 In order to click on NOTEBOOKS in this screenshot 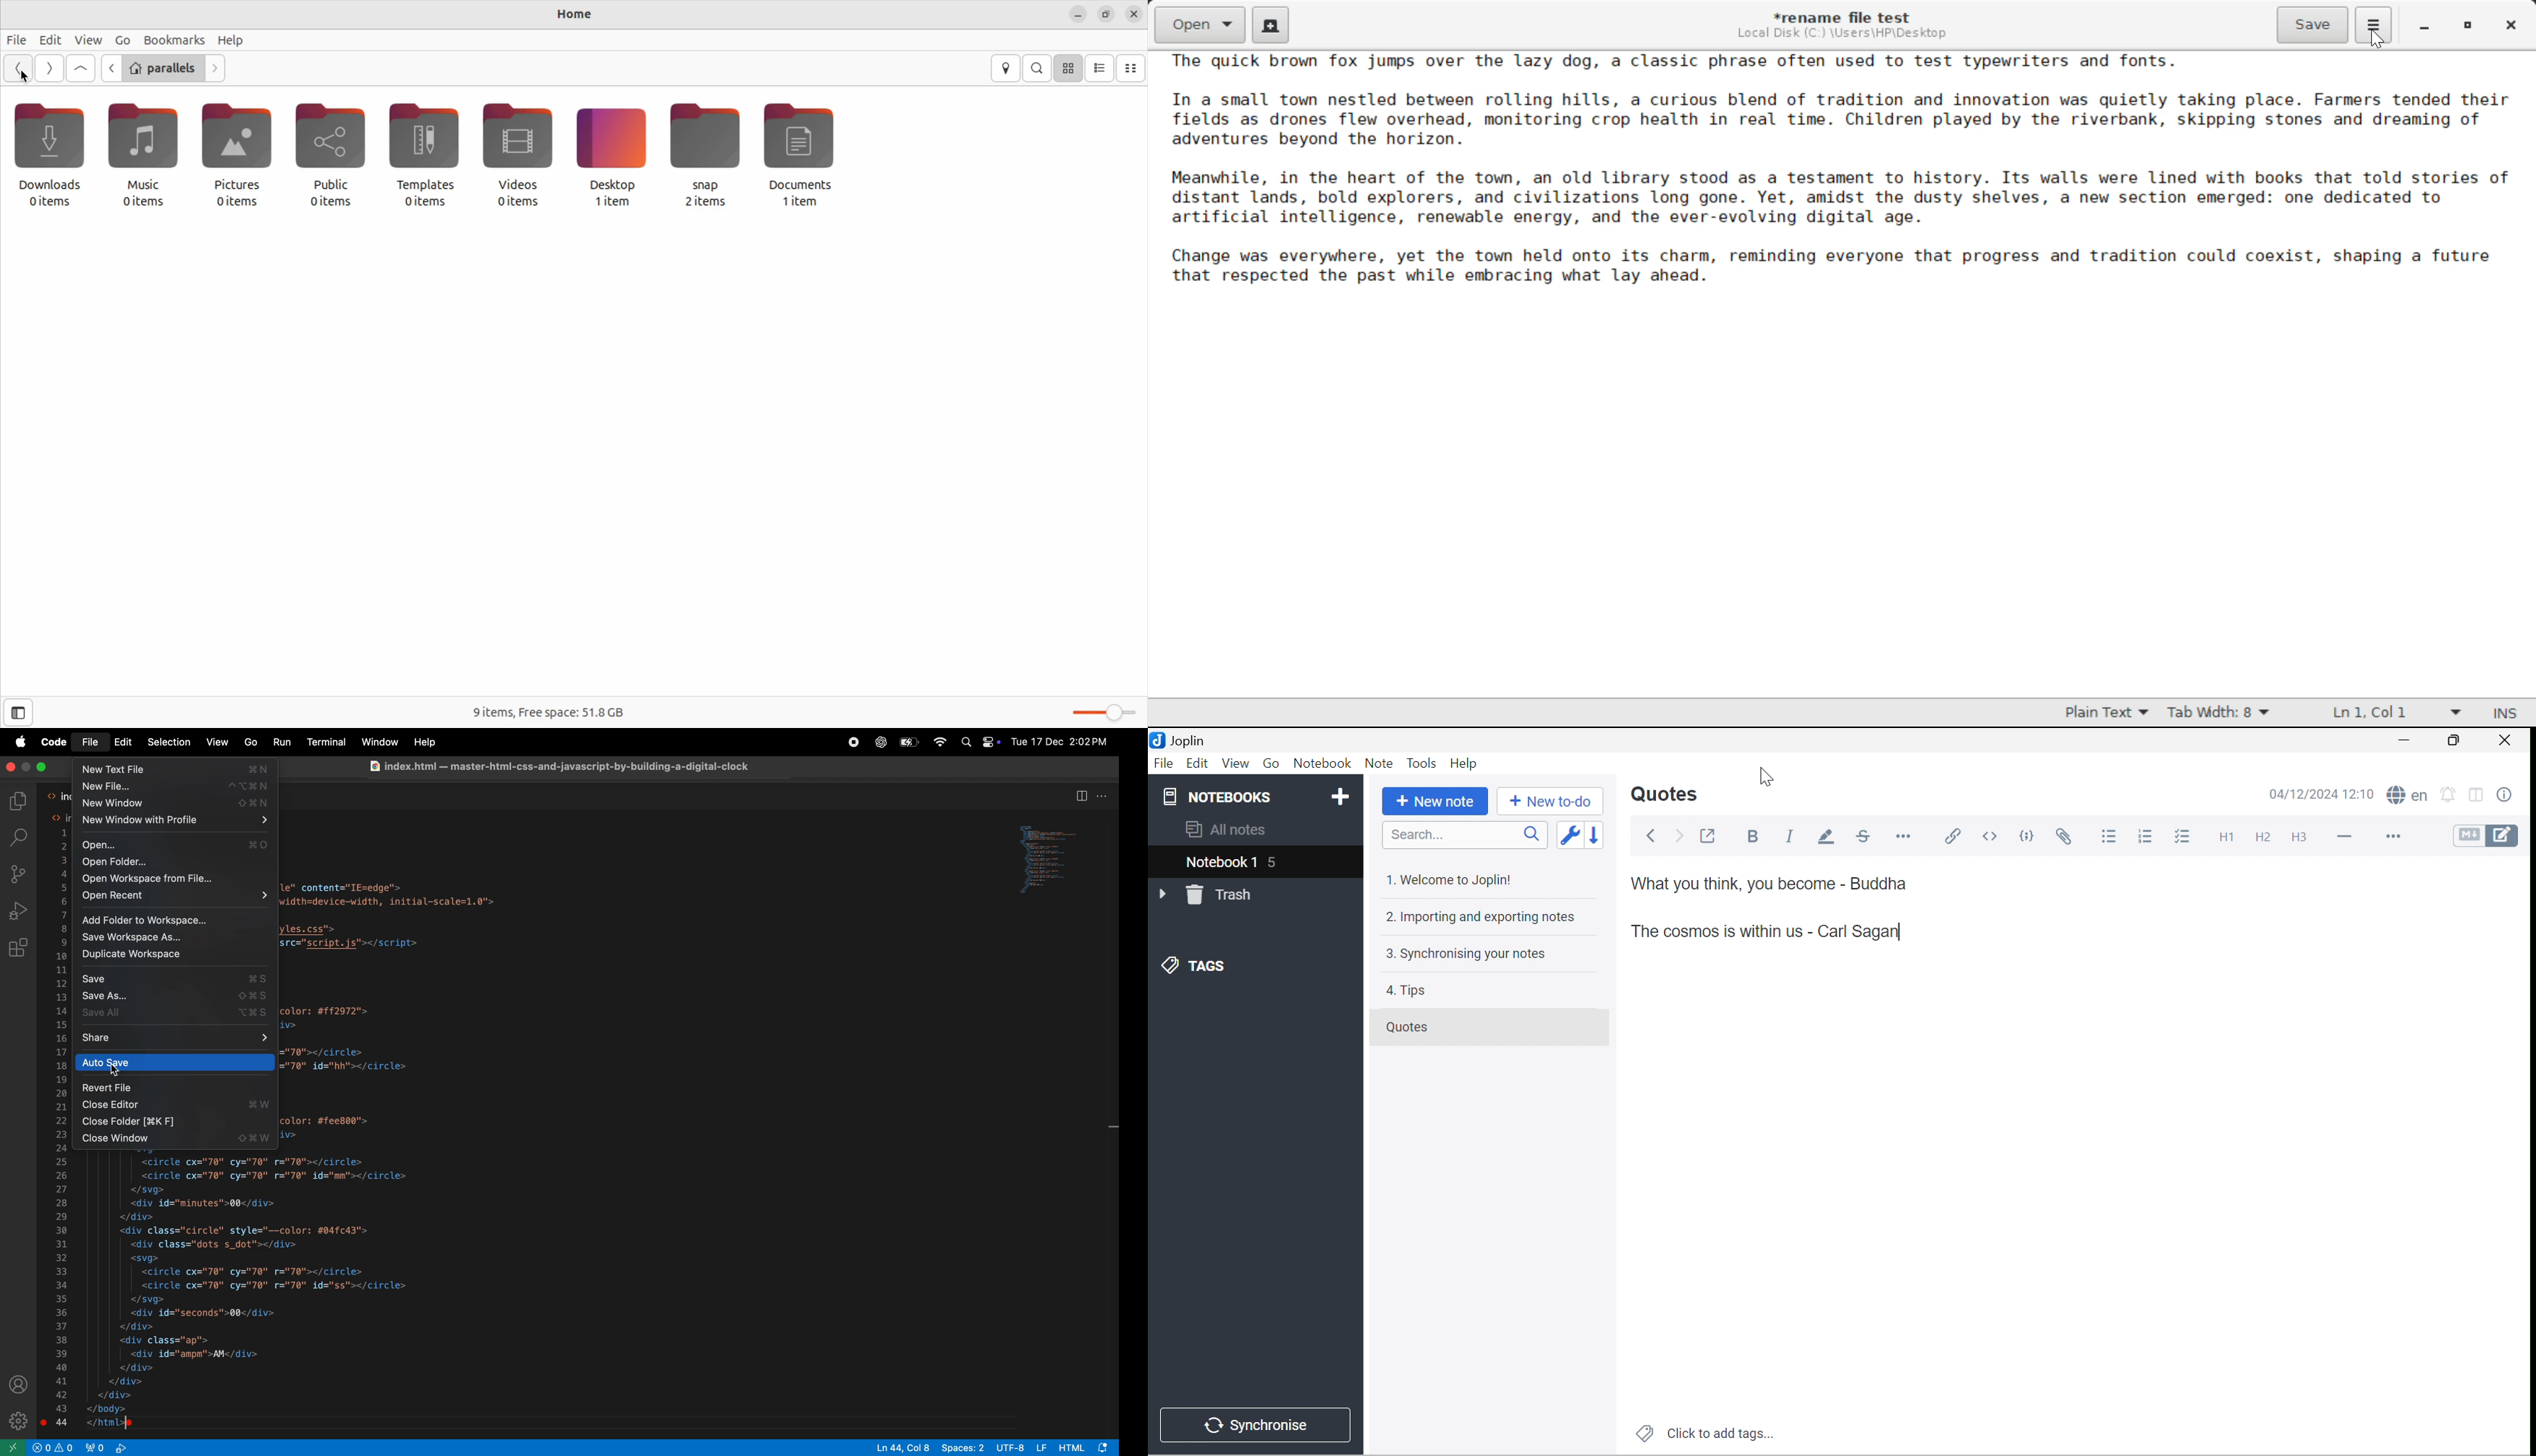, I will do `click(1221, 796)`.